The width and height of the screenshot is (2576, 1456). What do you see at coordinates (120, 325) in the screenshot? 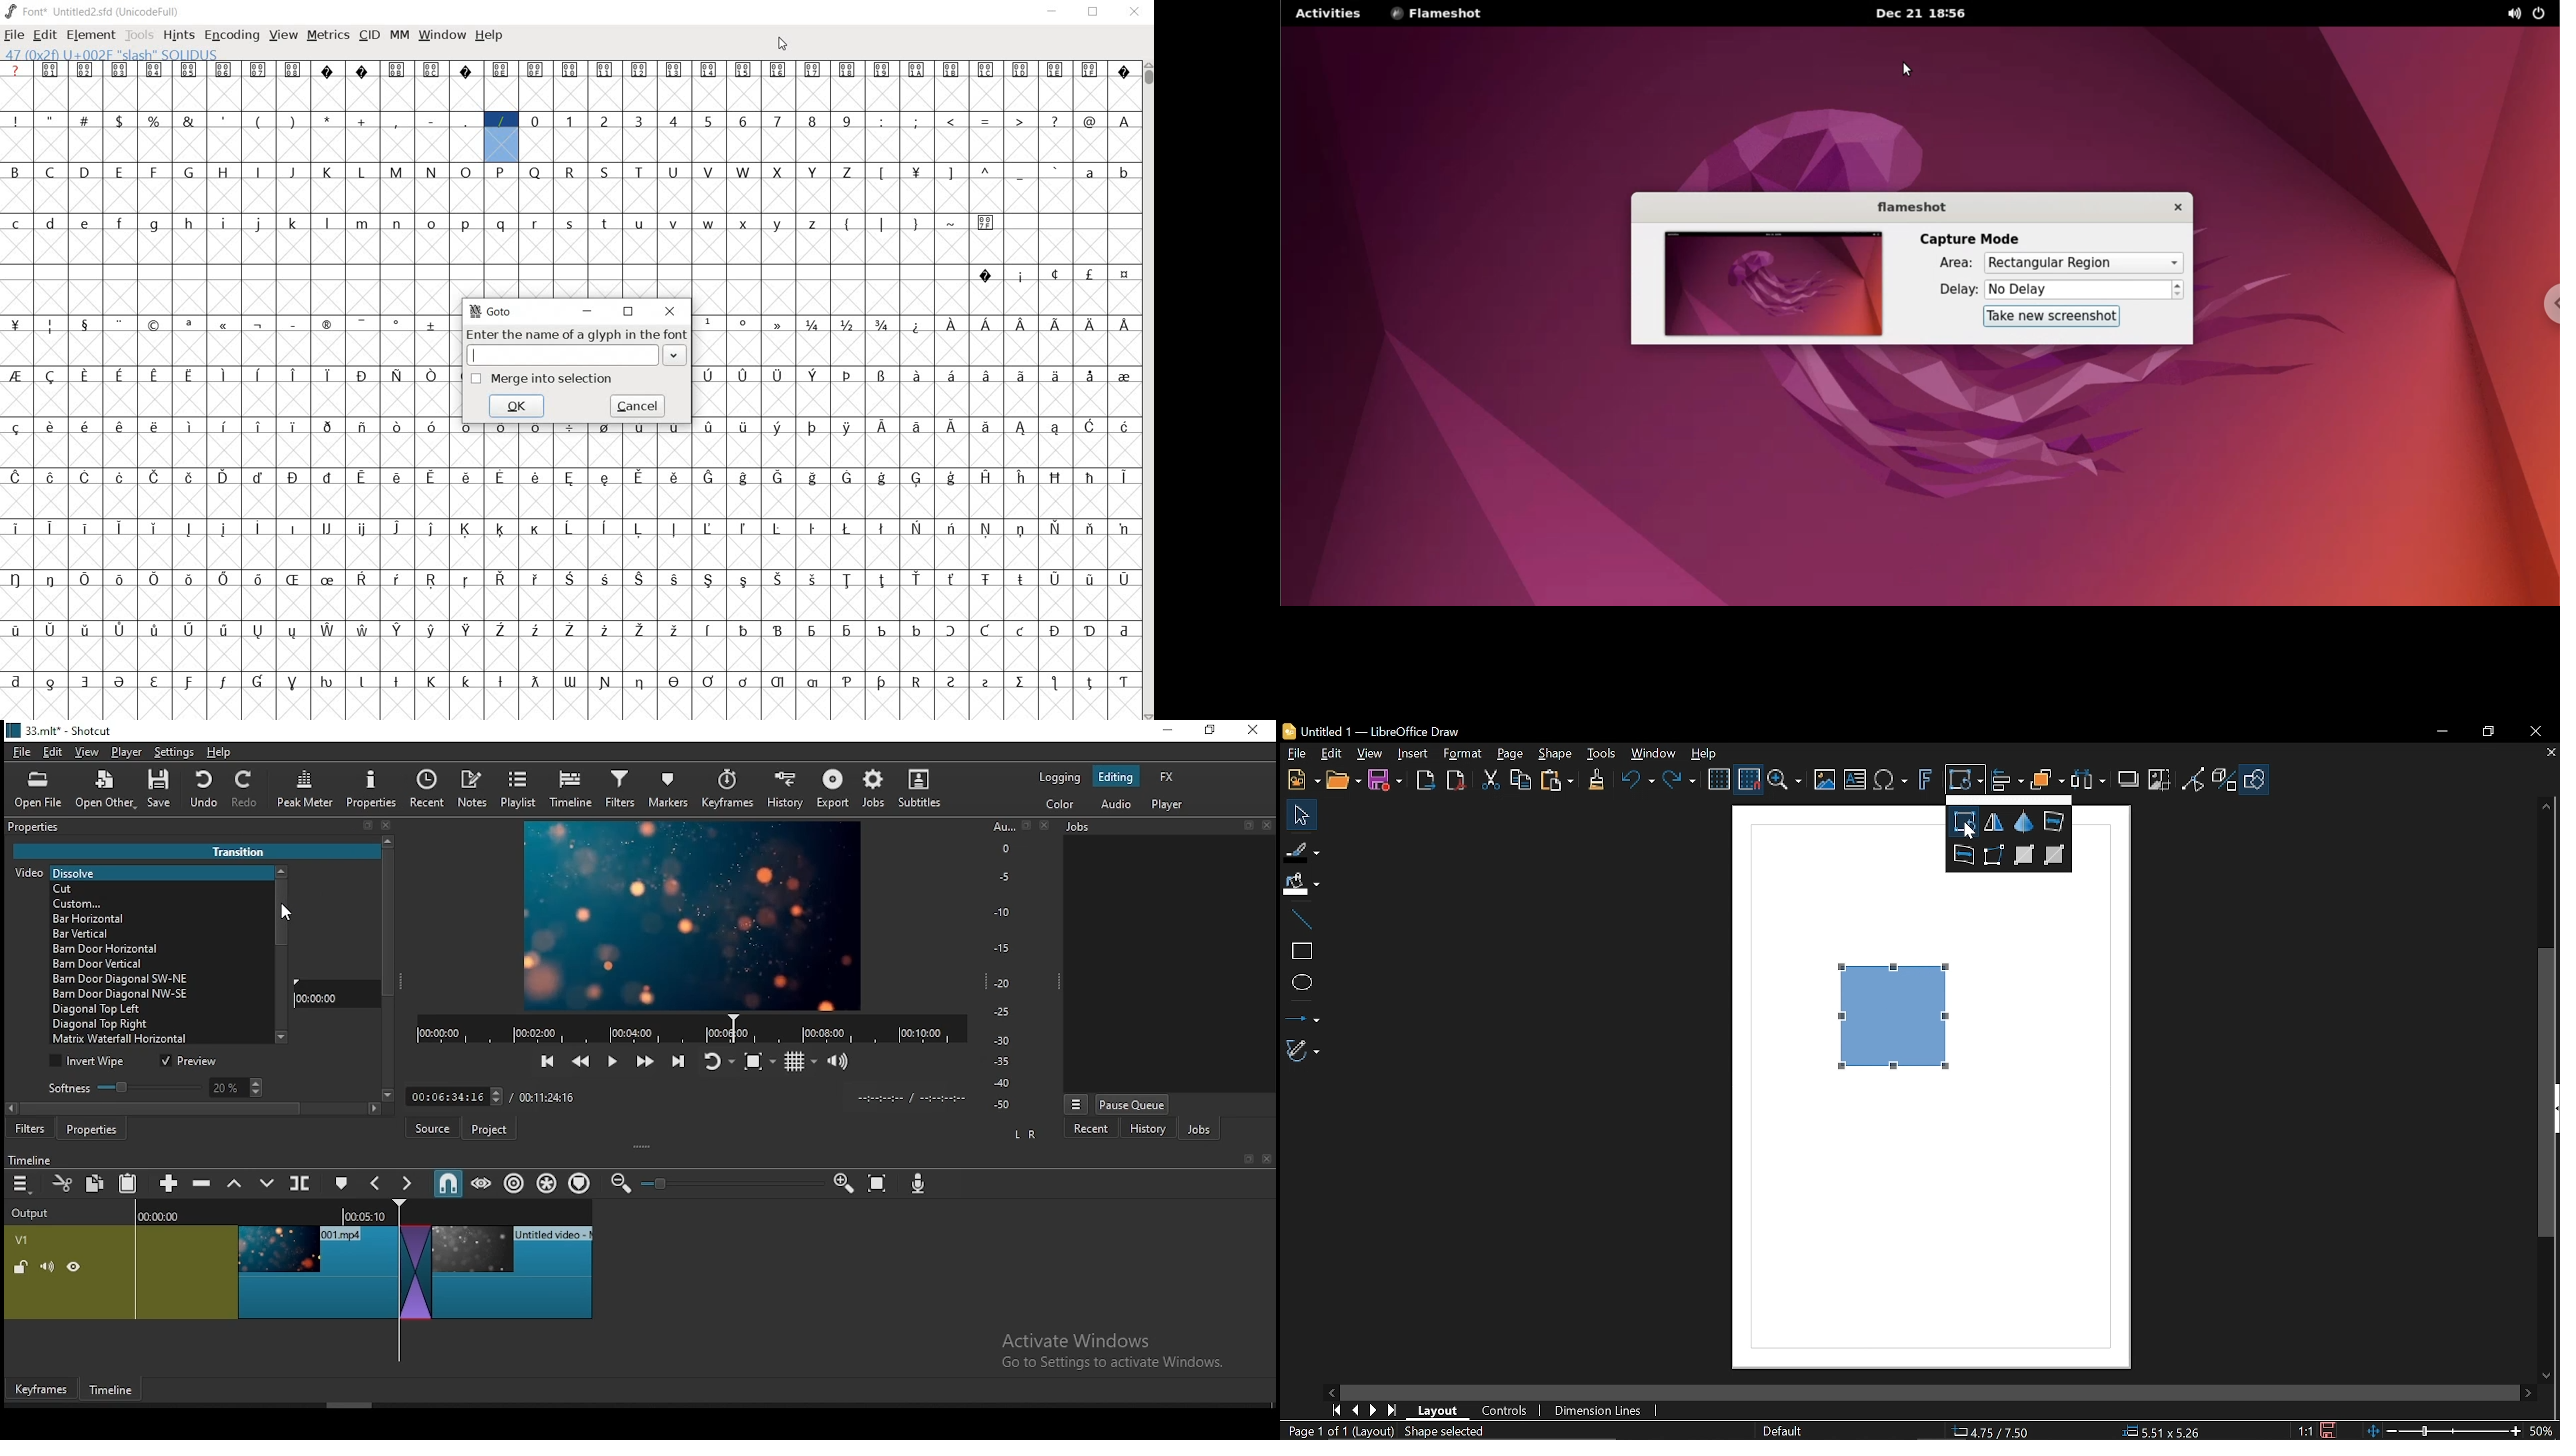
I see `glyph` at bounding box center [120, 325].